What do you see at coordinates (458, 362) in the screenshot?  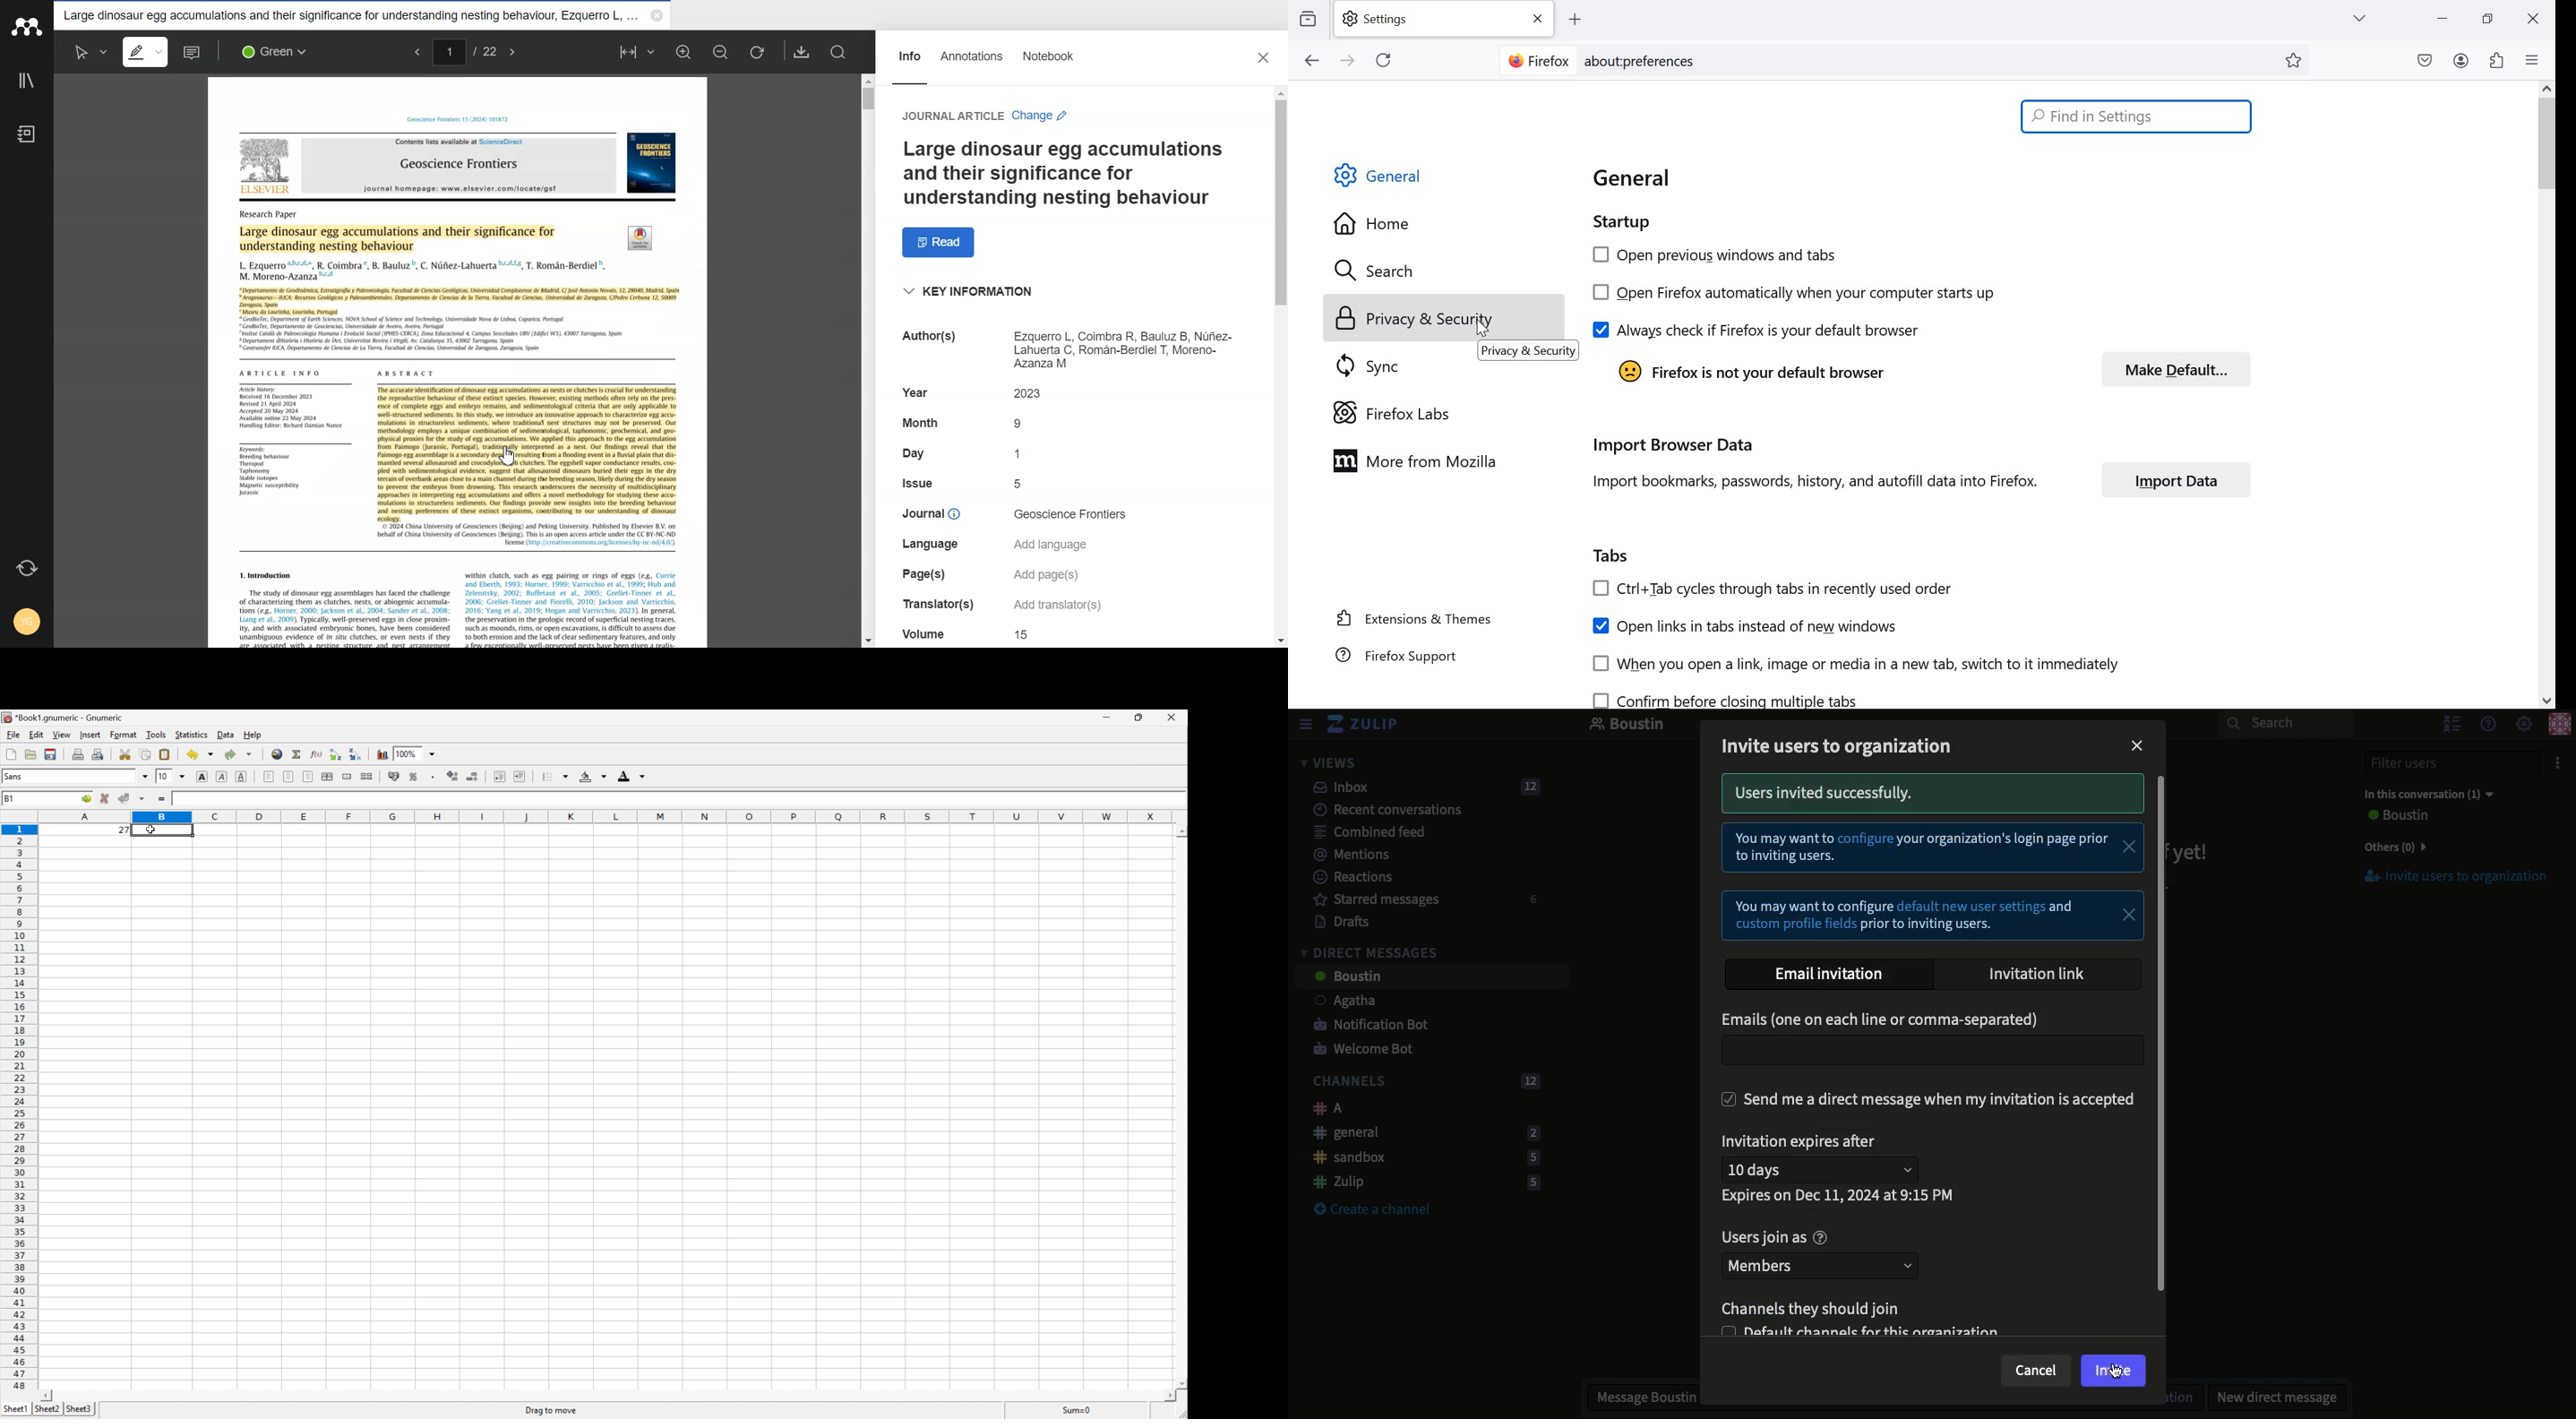 I see `document` at bounding box center [458, 362].